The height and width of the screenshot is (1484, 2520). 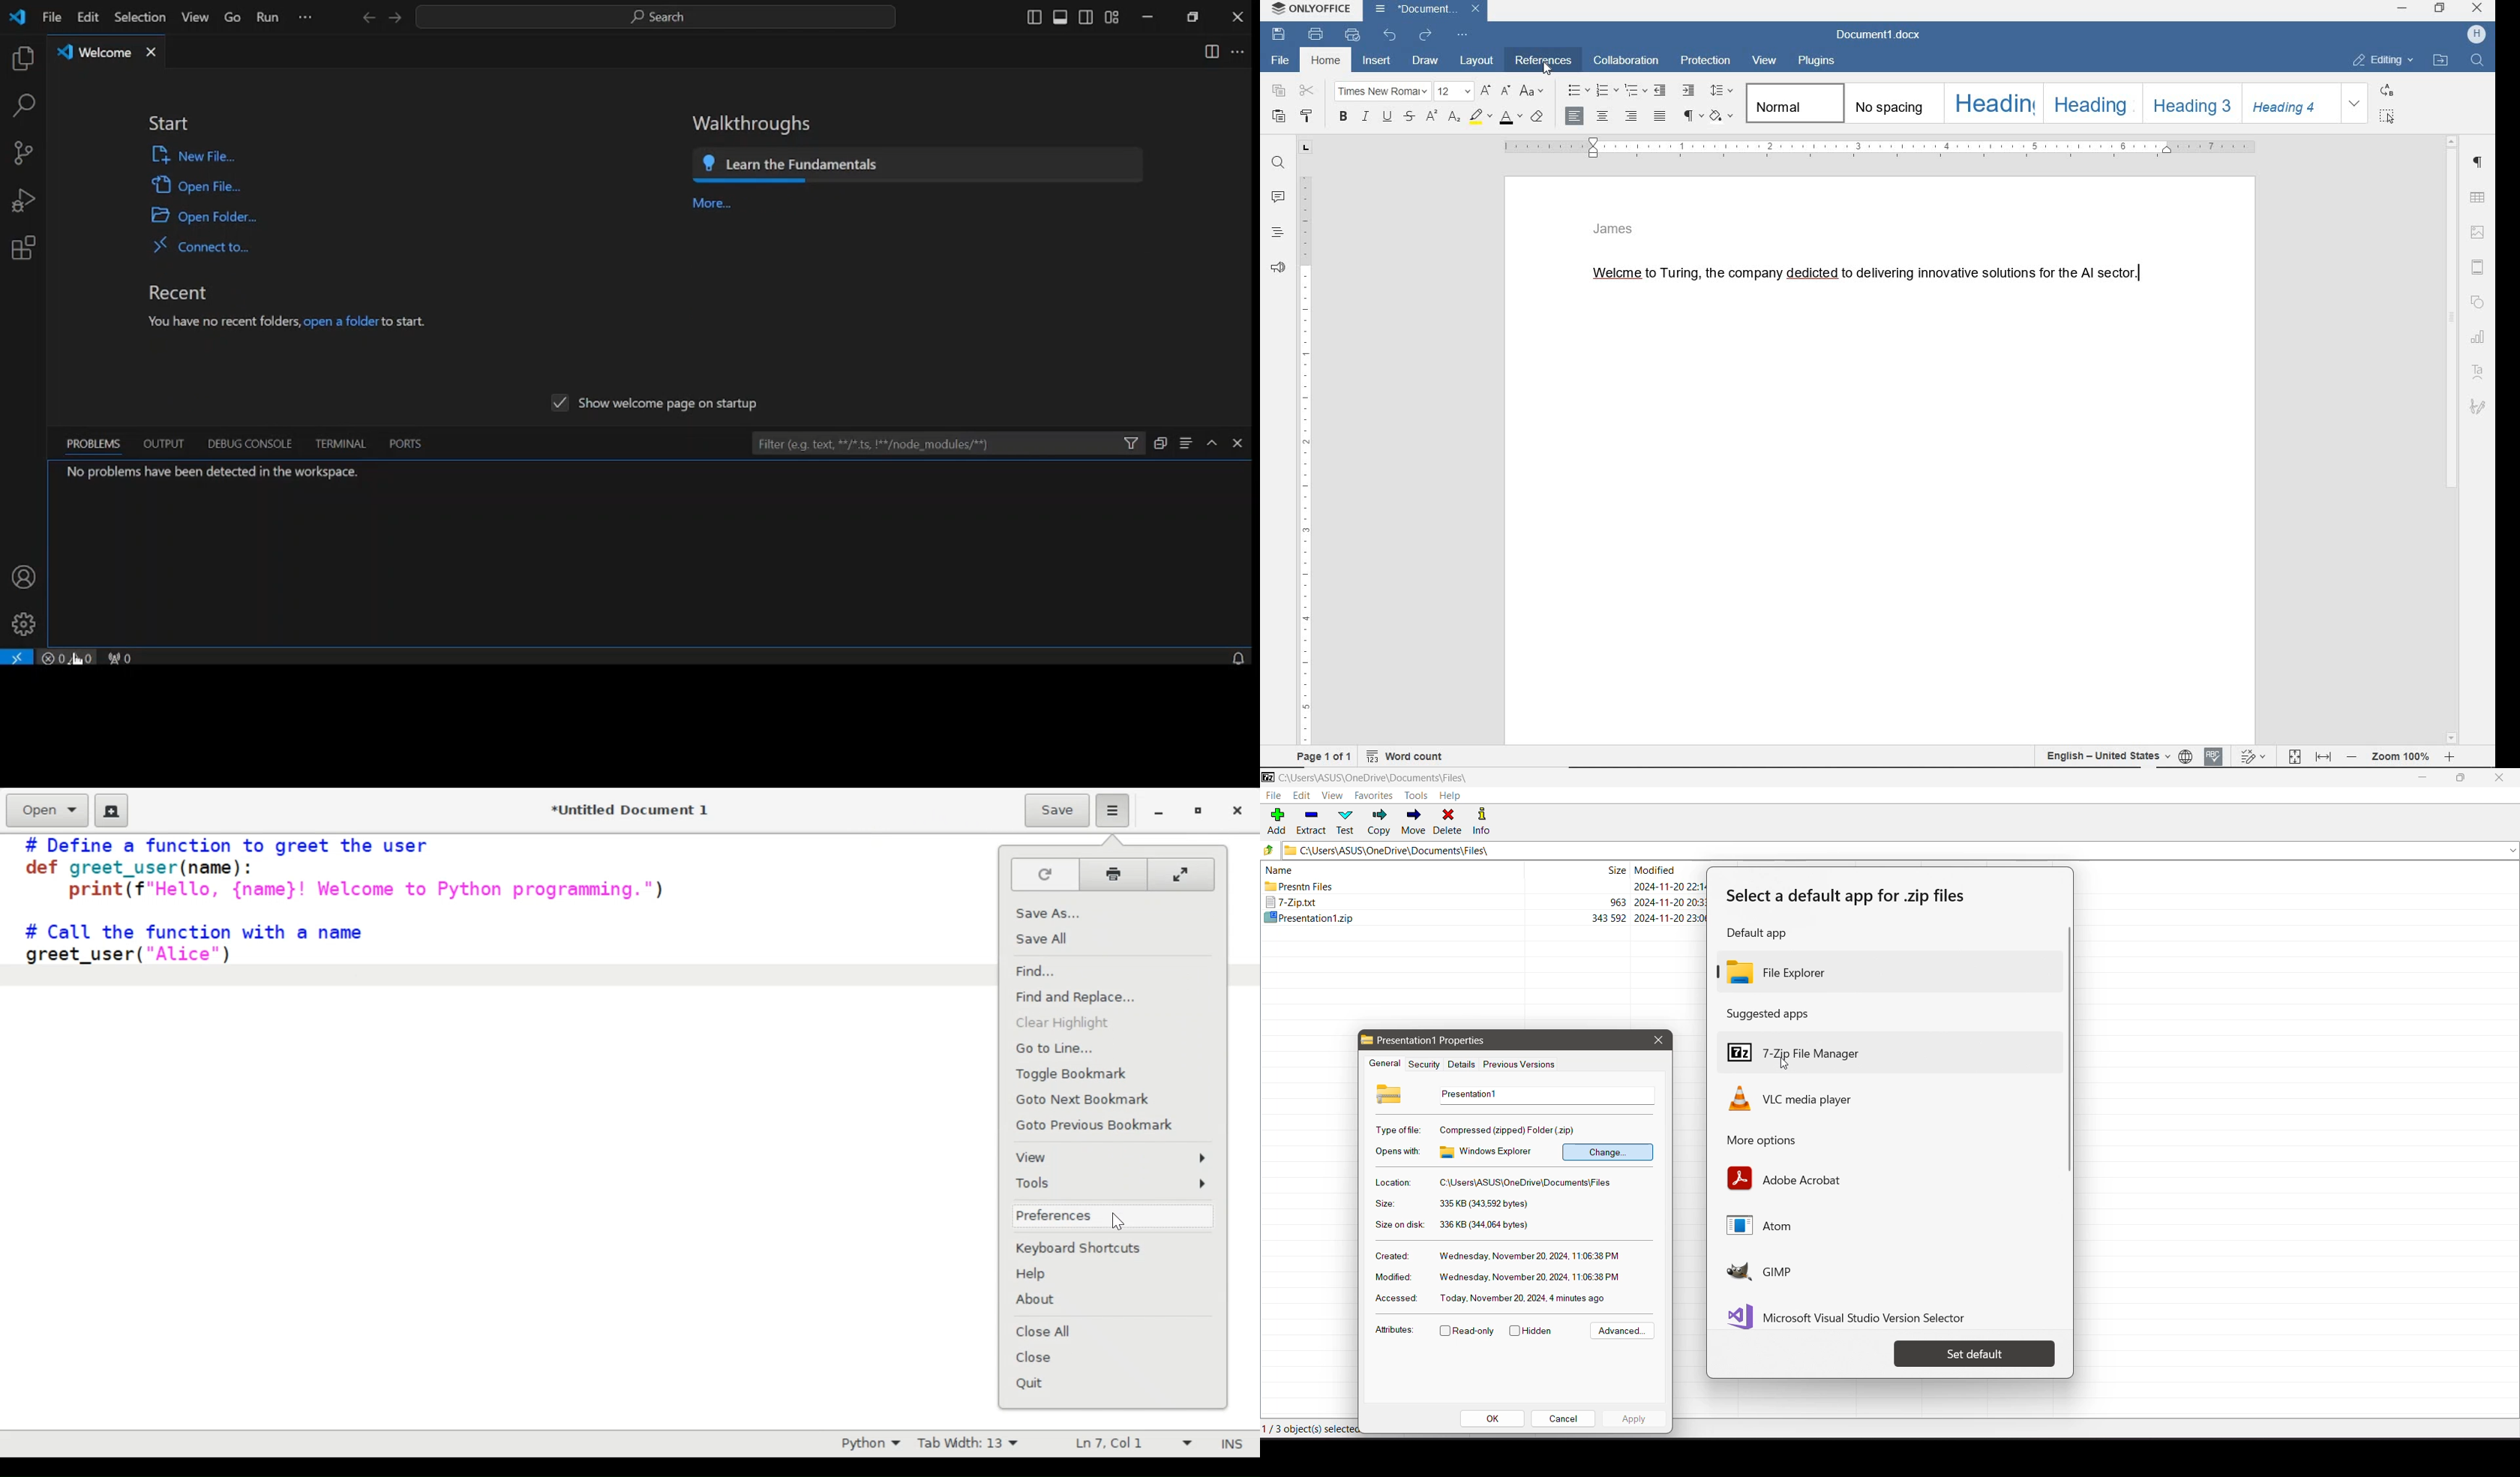 I want to click on View, so click(x=1110, y=1157).